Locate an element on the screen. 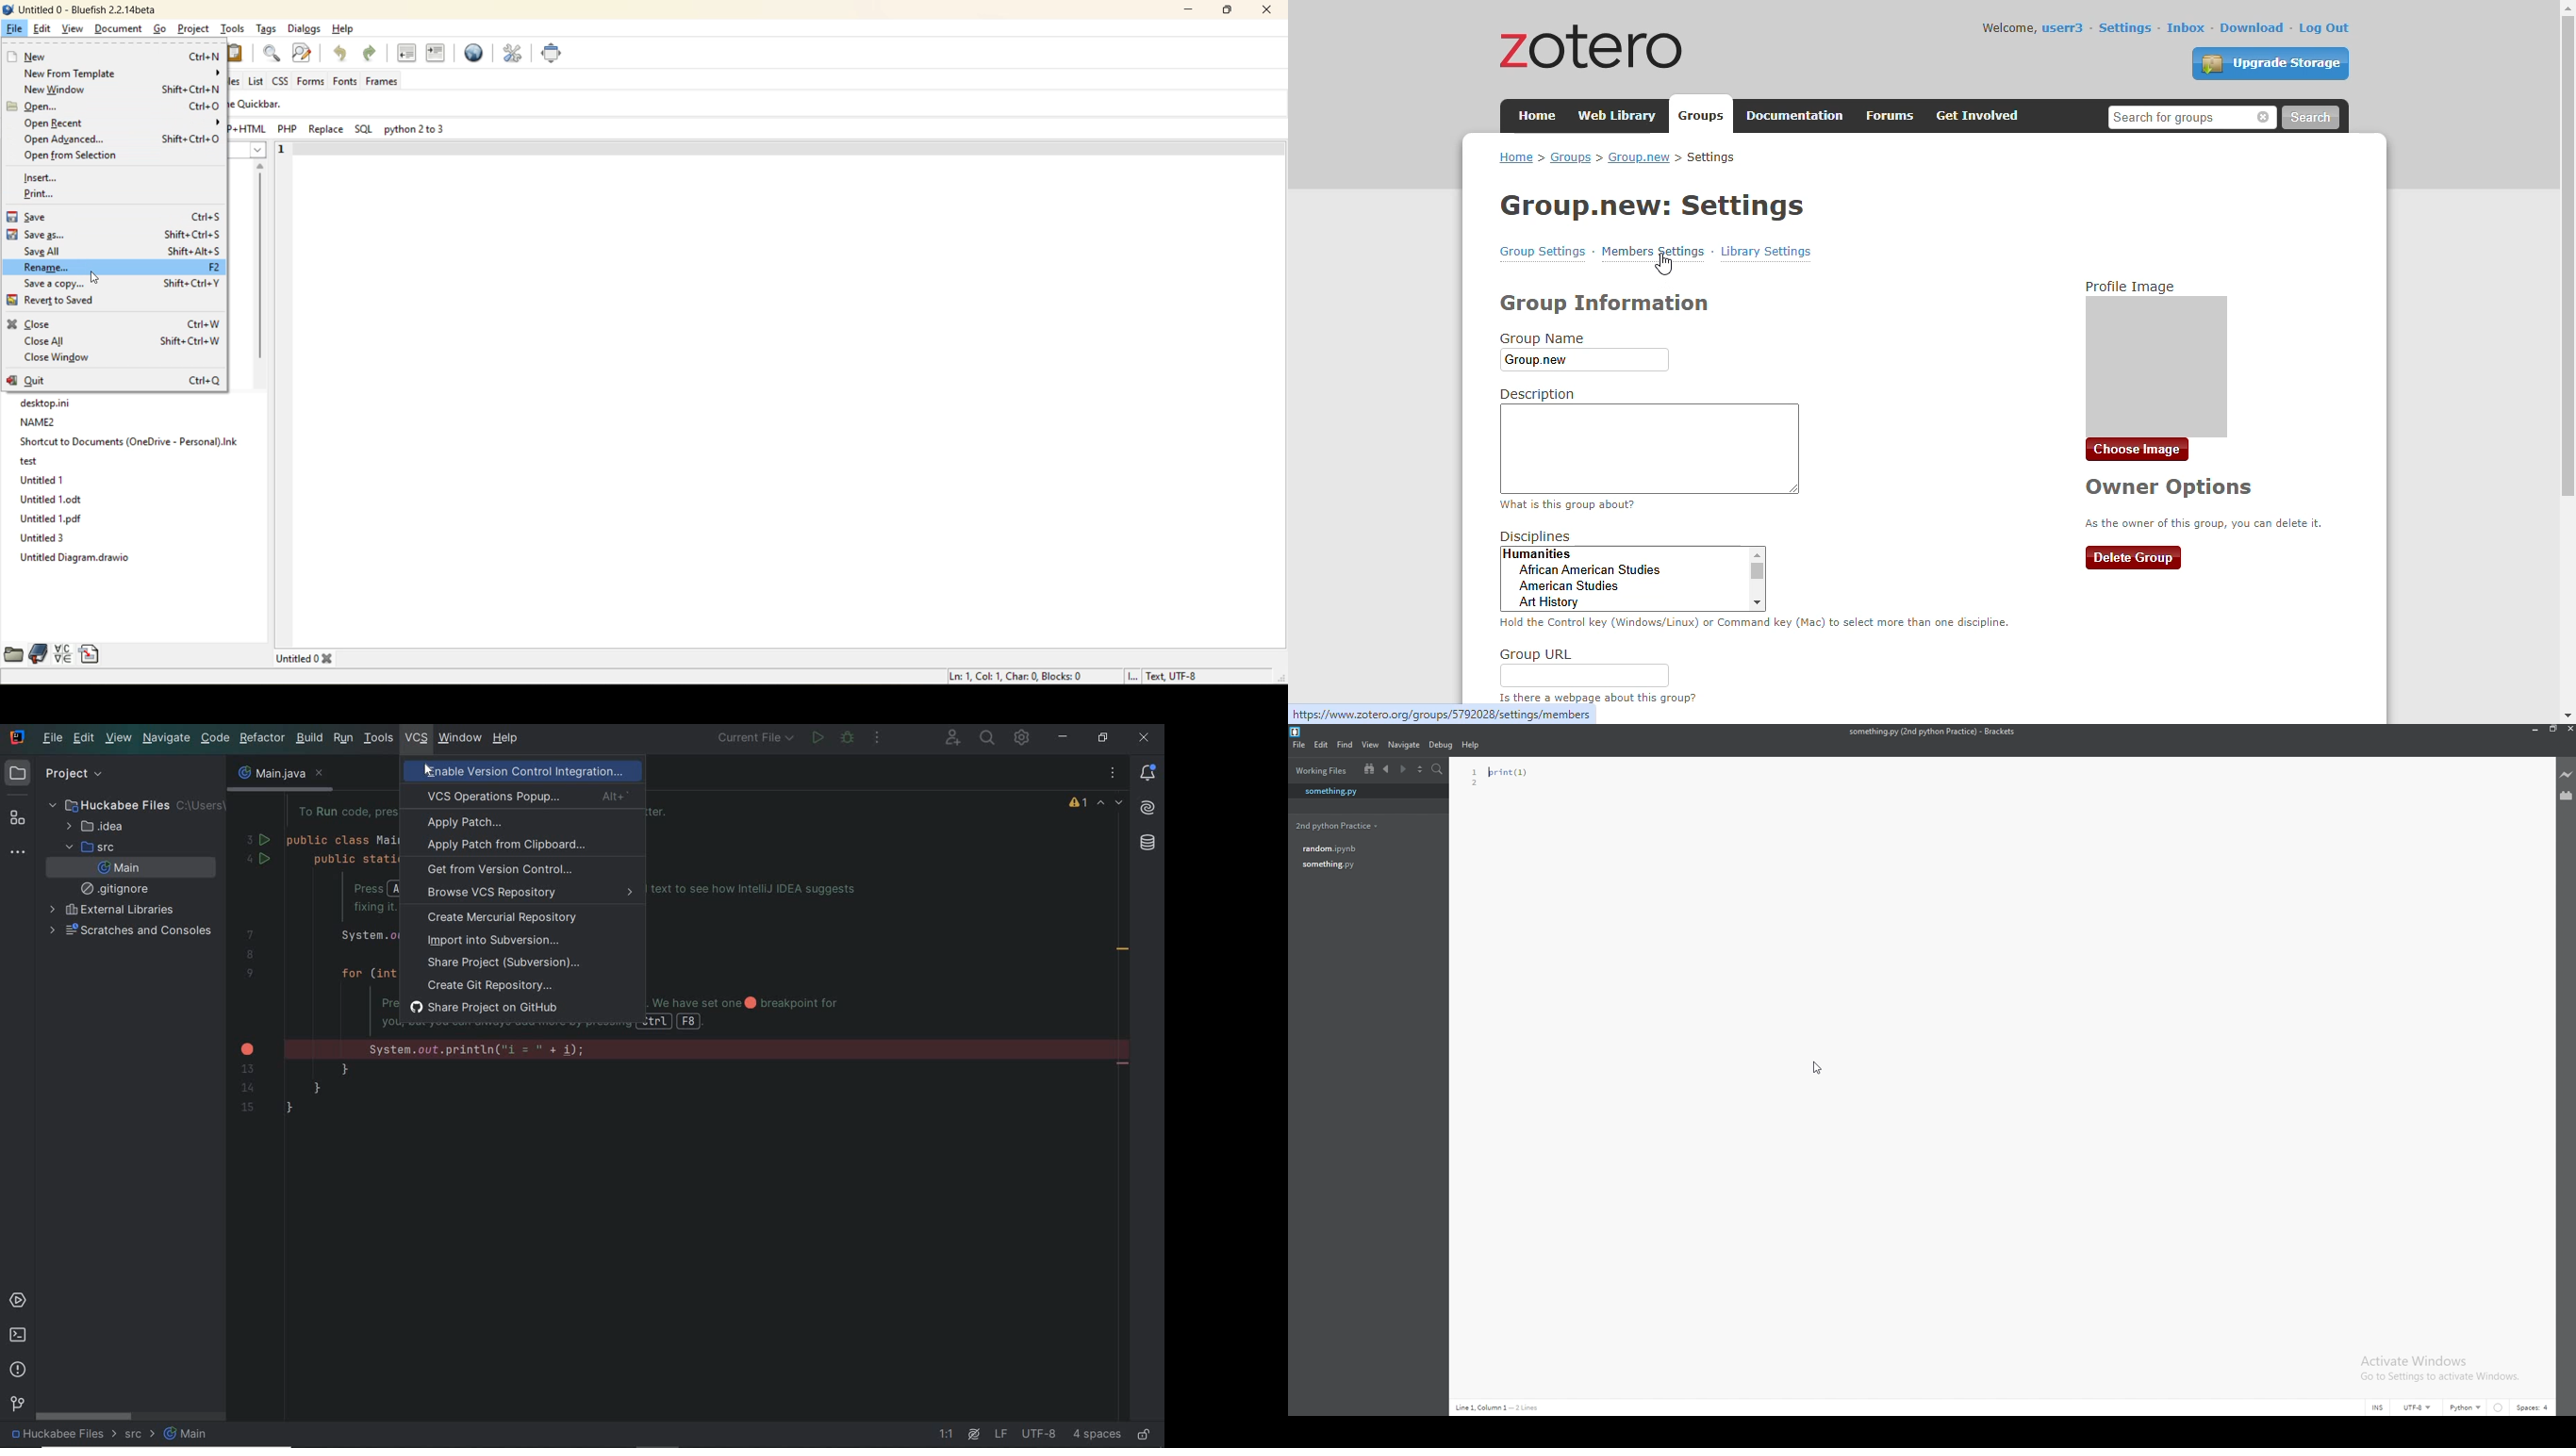 The width and height of the screenshot is (2576, 1456). forums is located at coordinates (1891, 116).